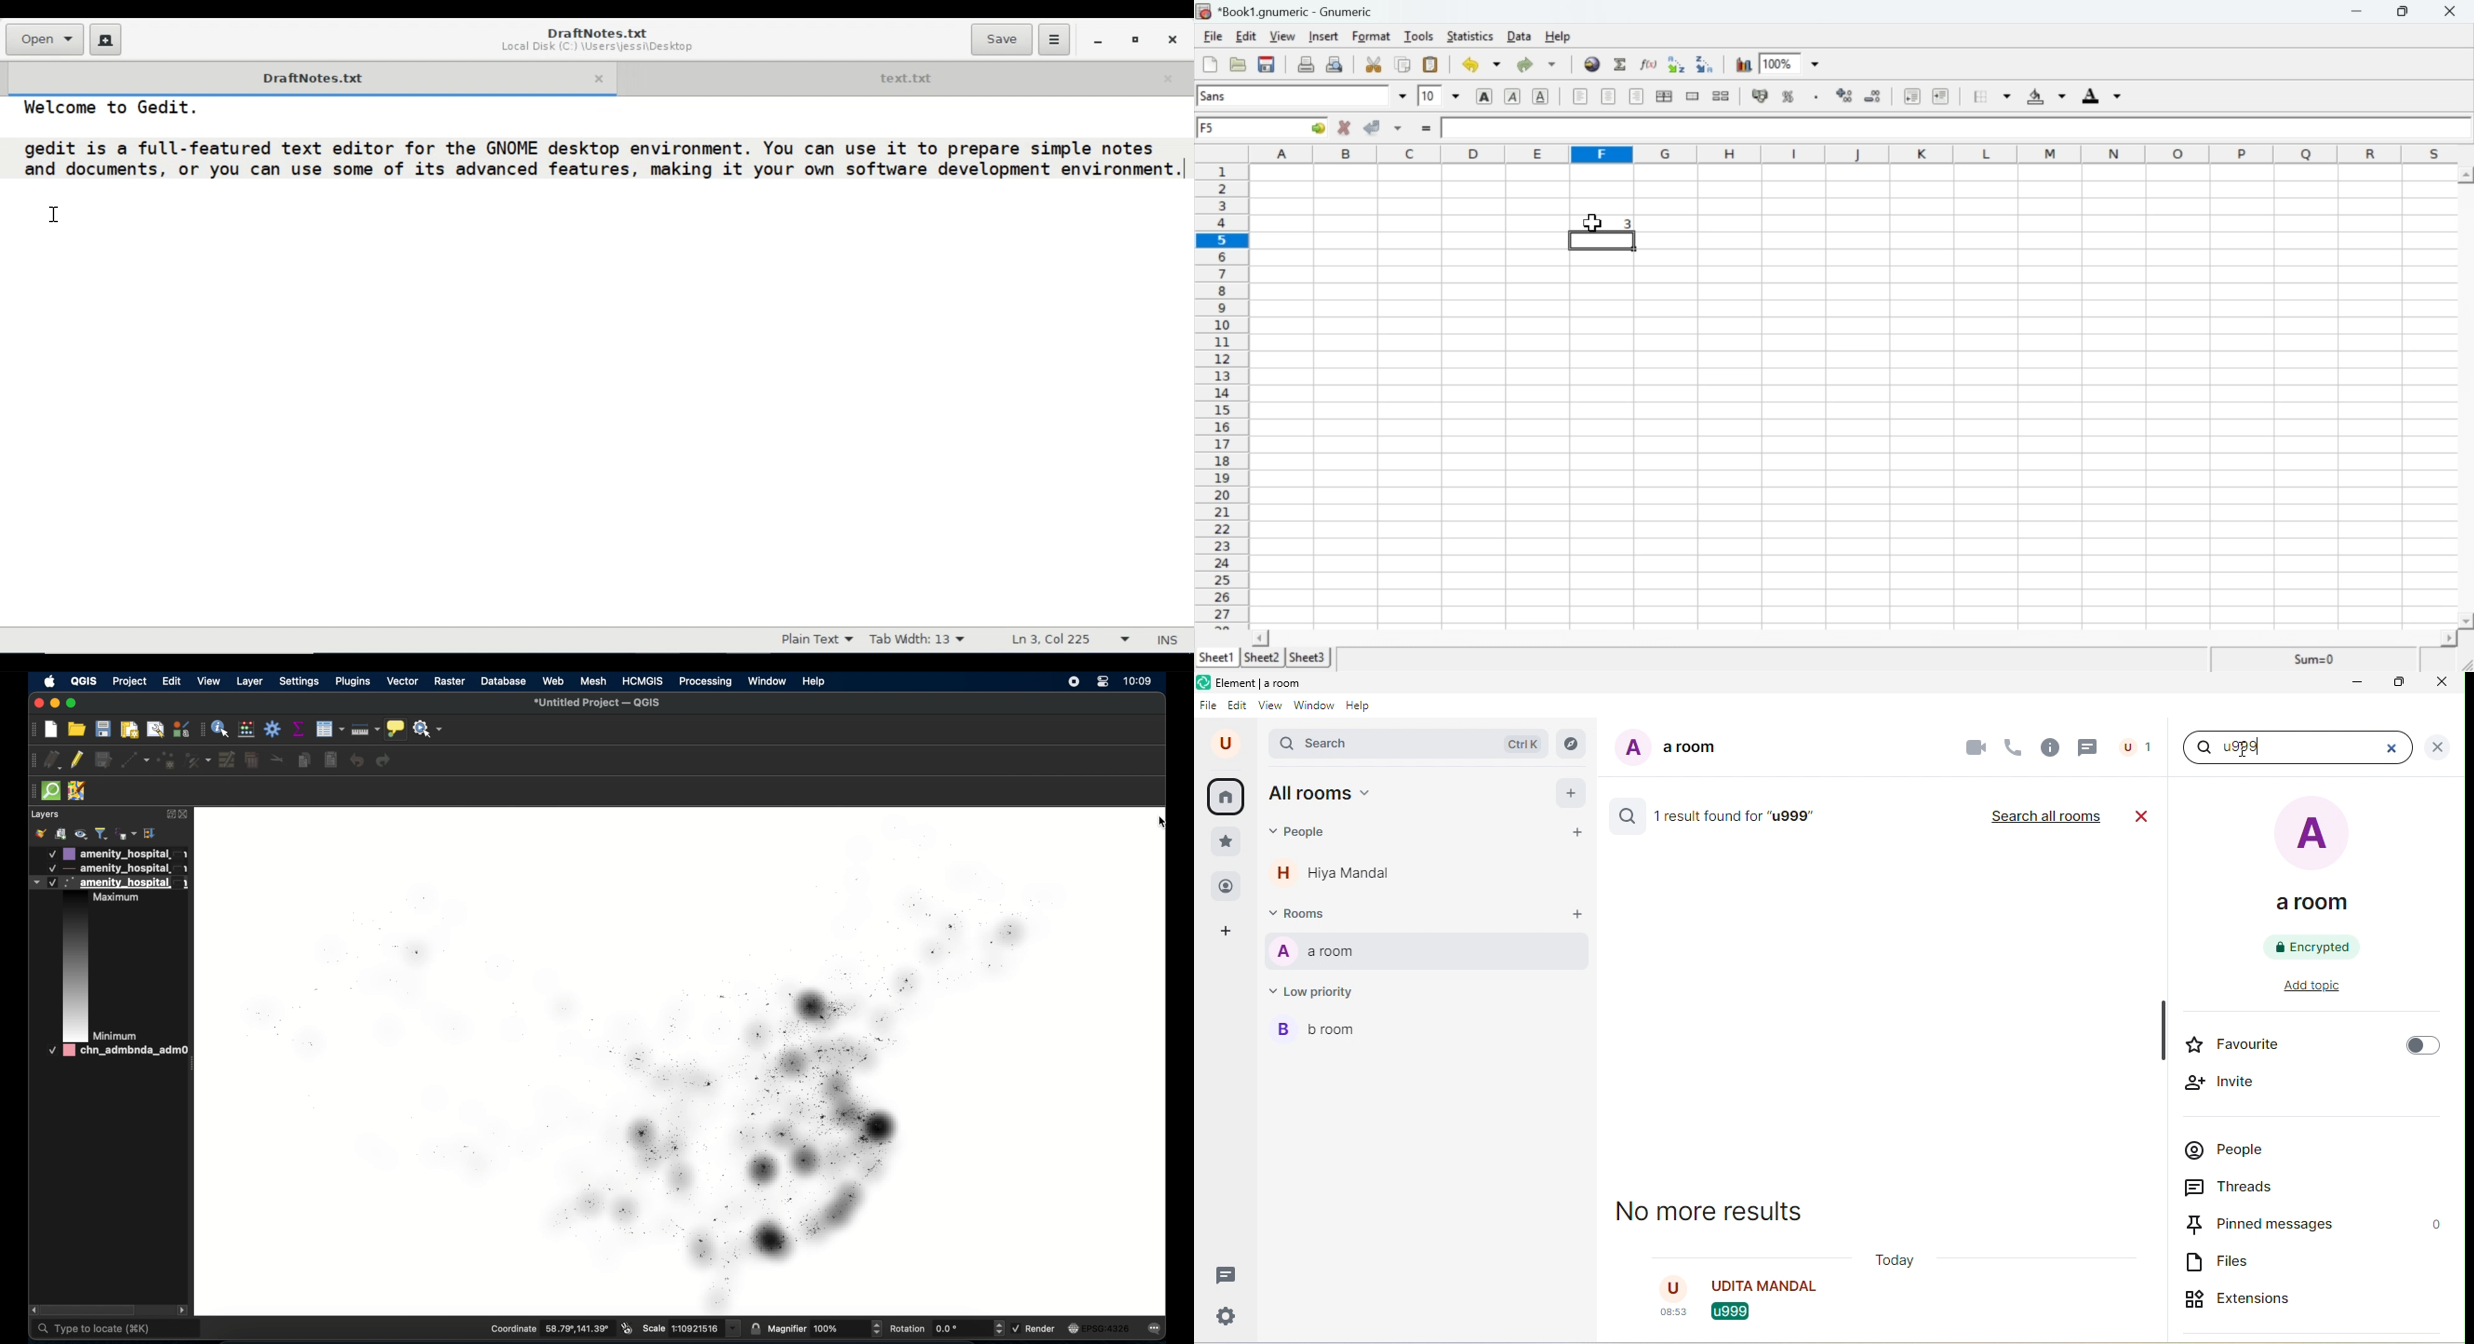  What do you see at coordinates (1897, 1262) in the screenshot?
I see `today` at bounding box center [1897, 1262].